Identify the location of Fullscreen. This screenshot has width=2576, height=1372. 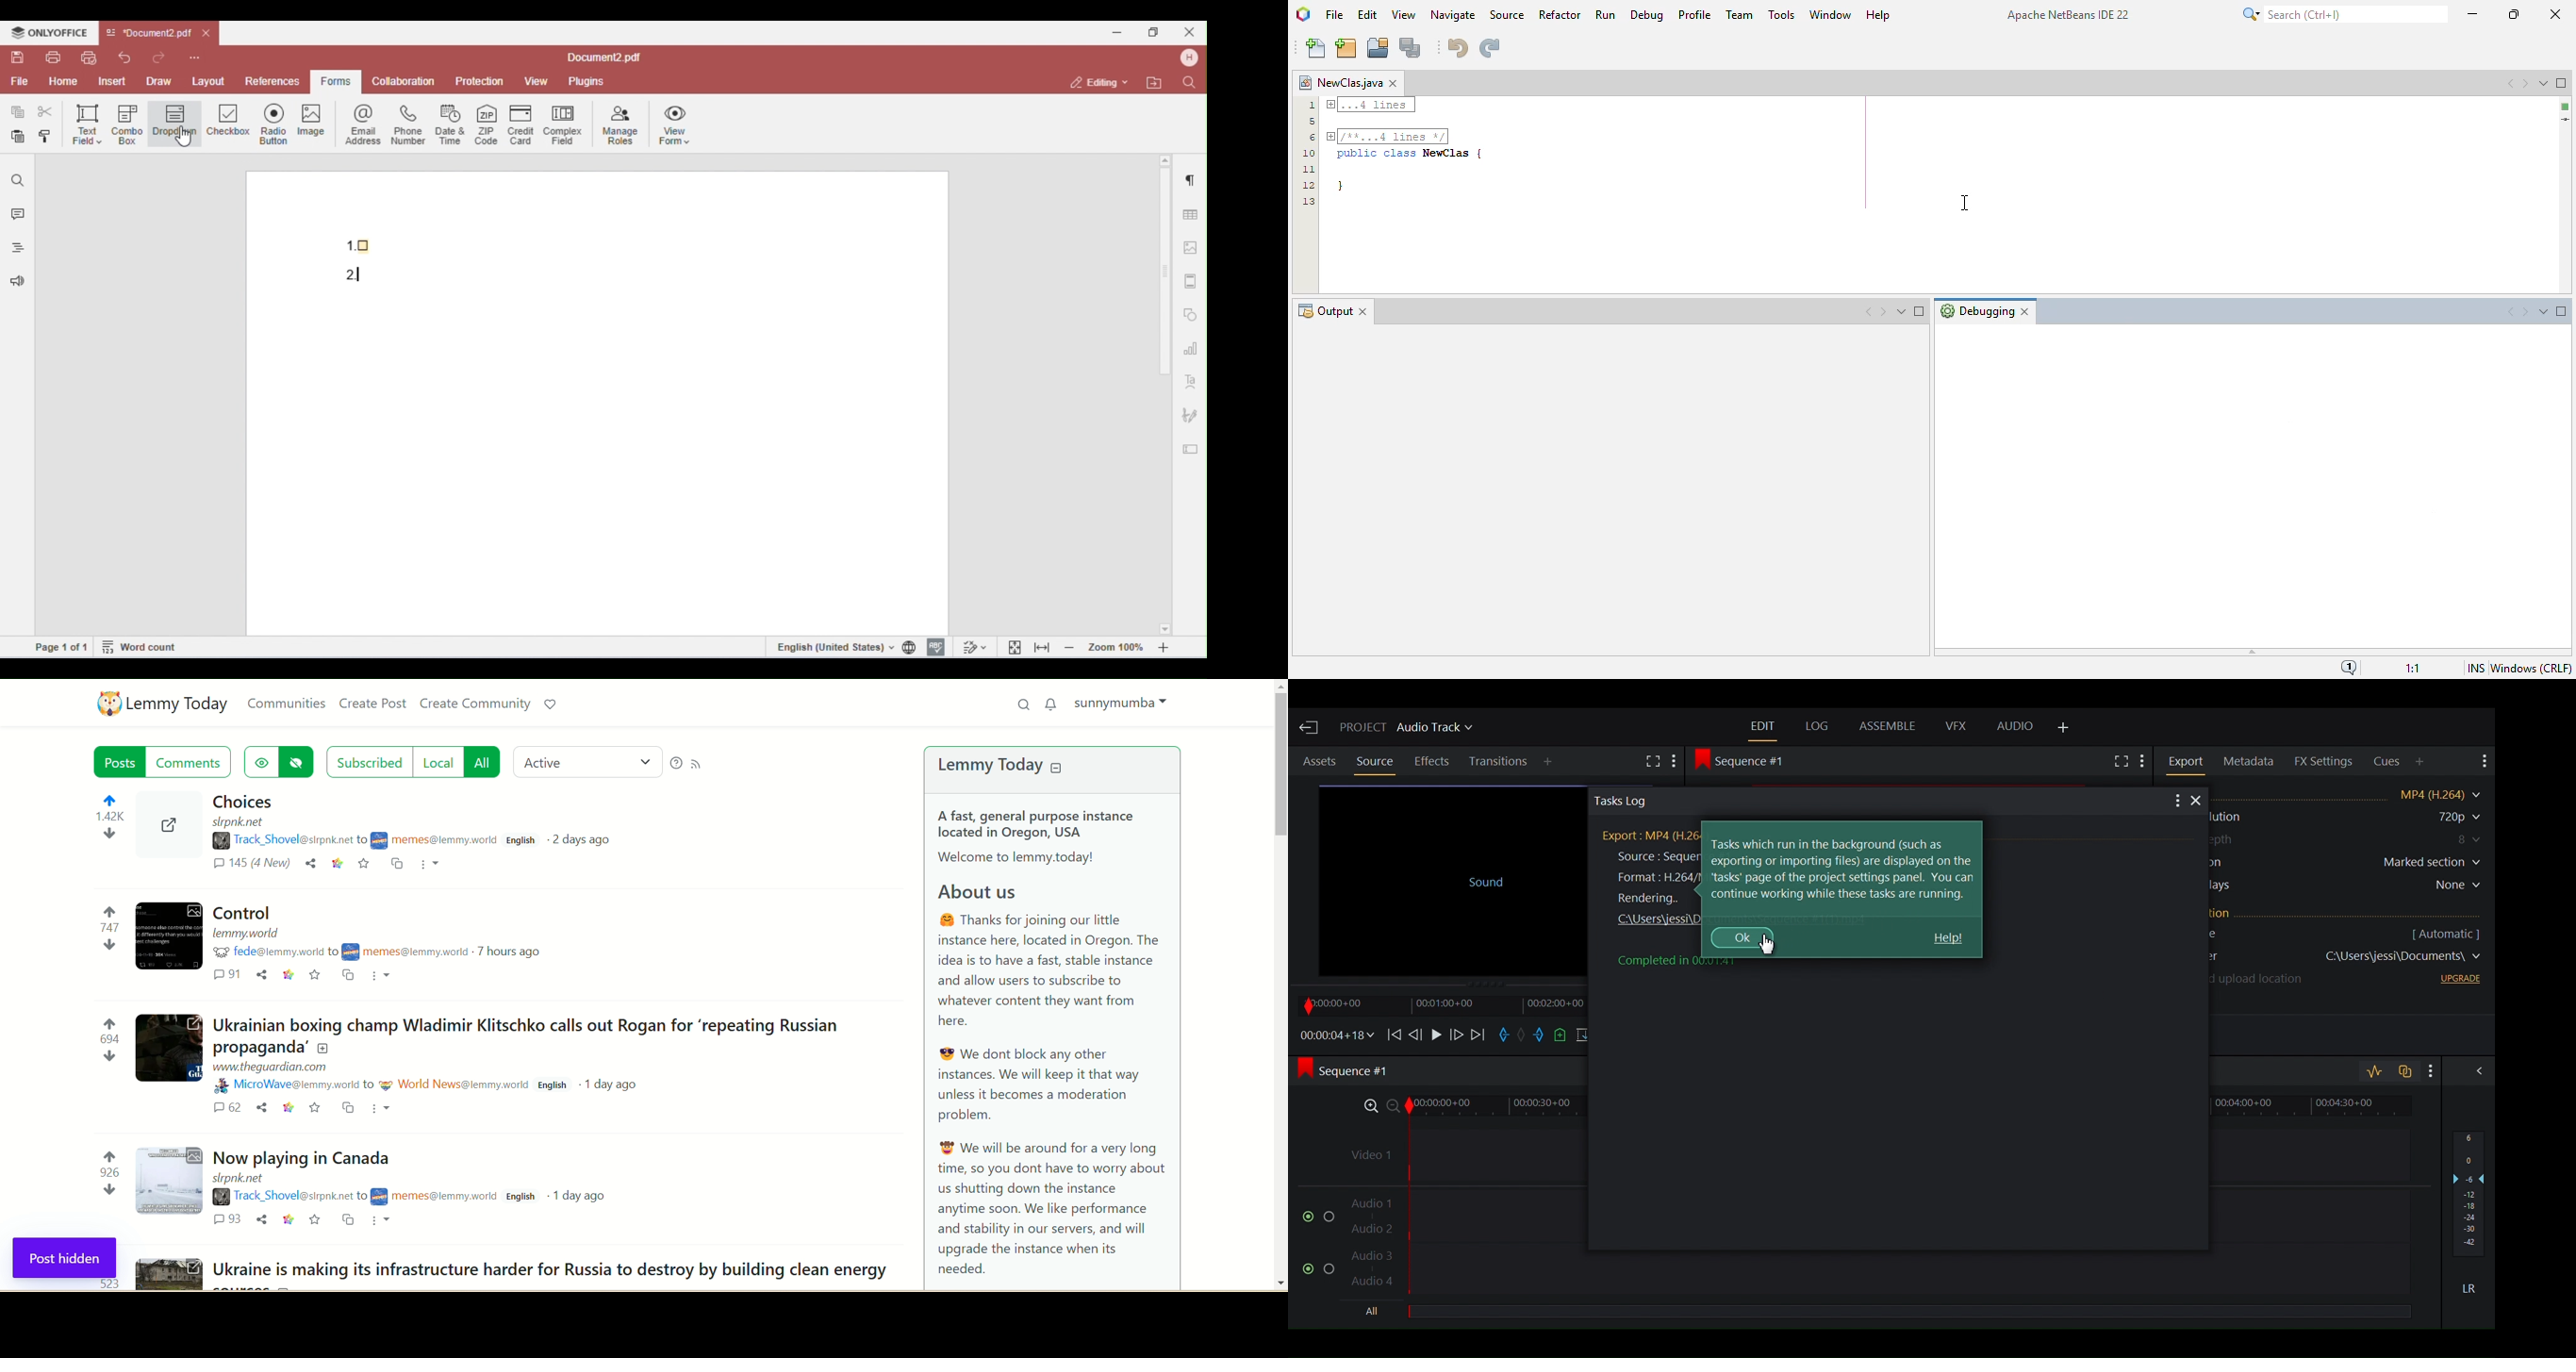
(1653, 763).